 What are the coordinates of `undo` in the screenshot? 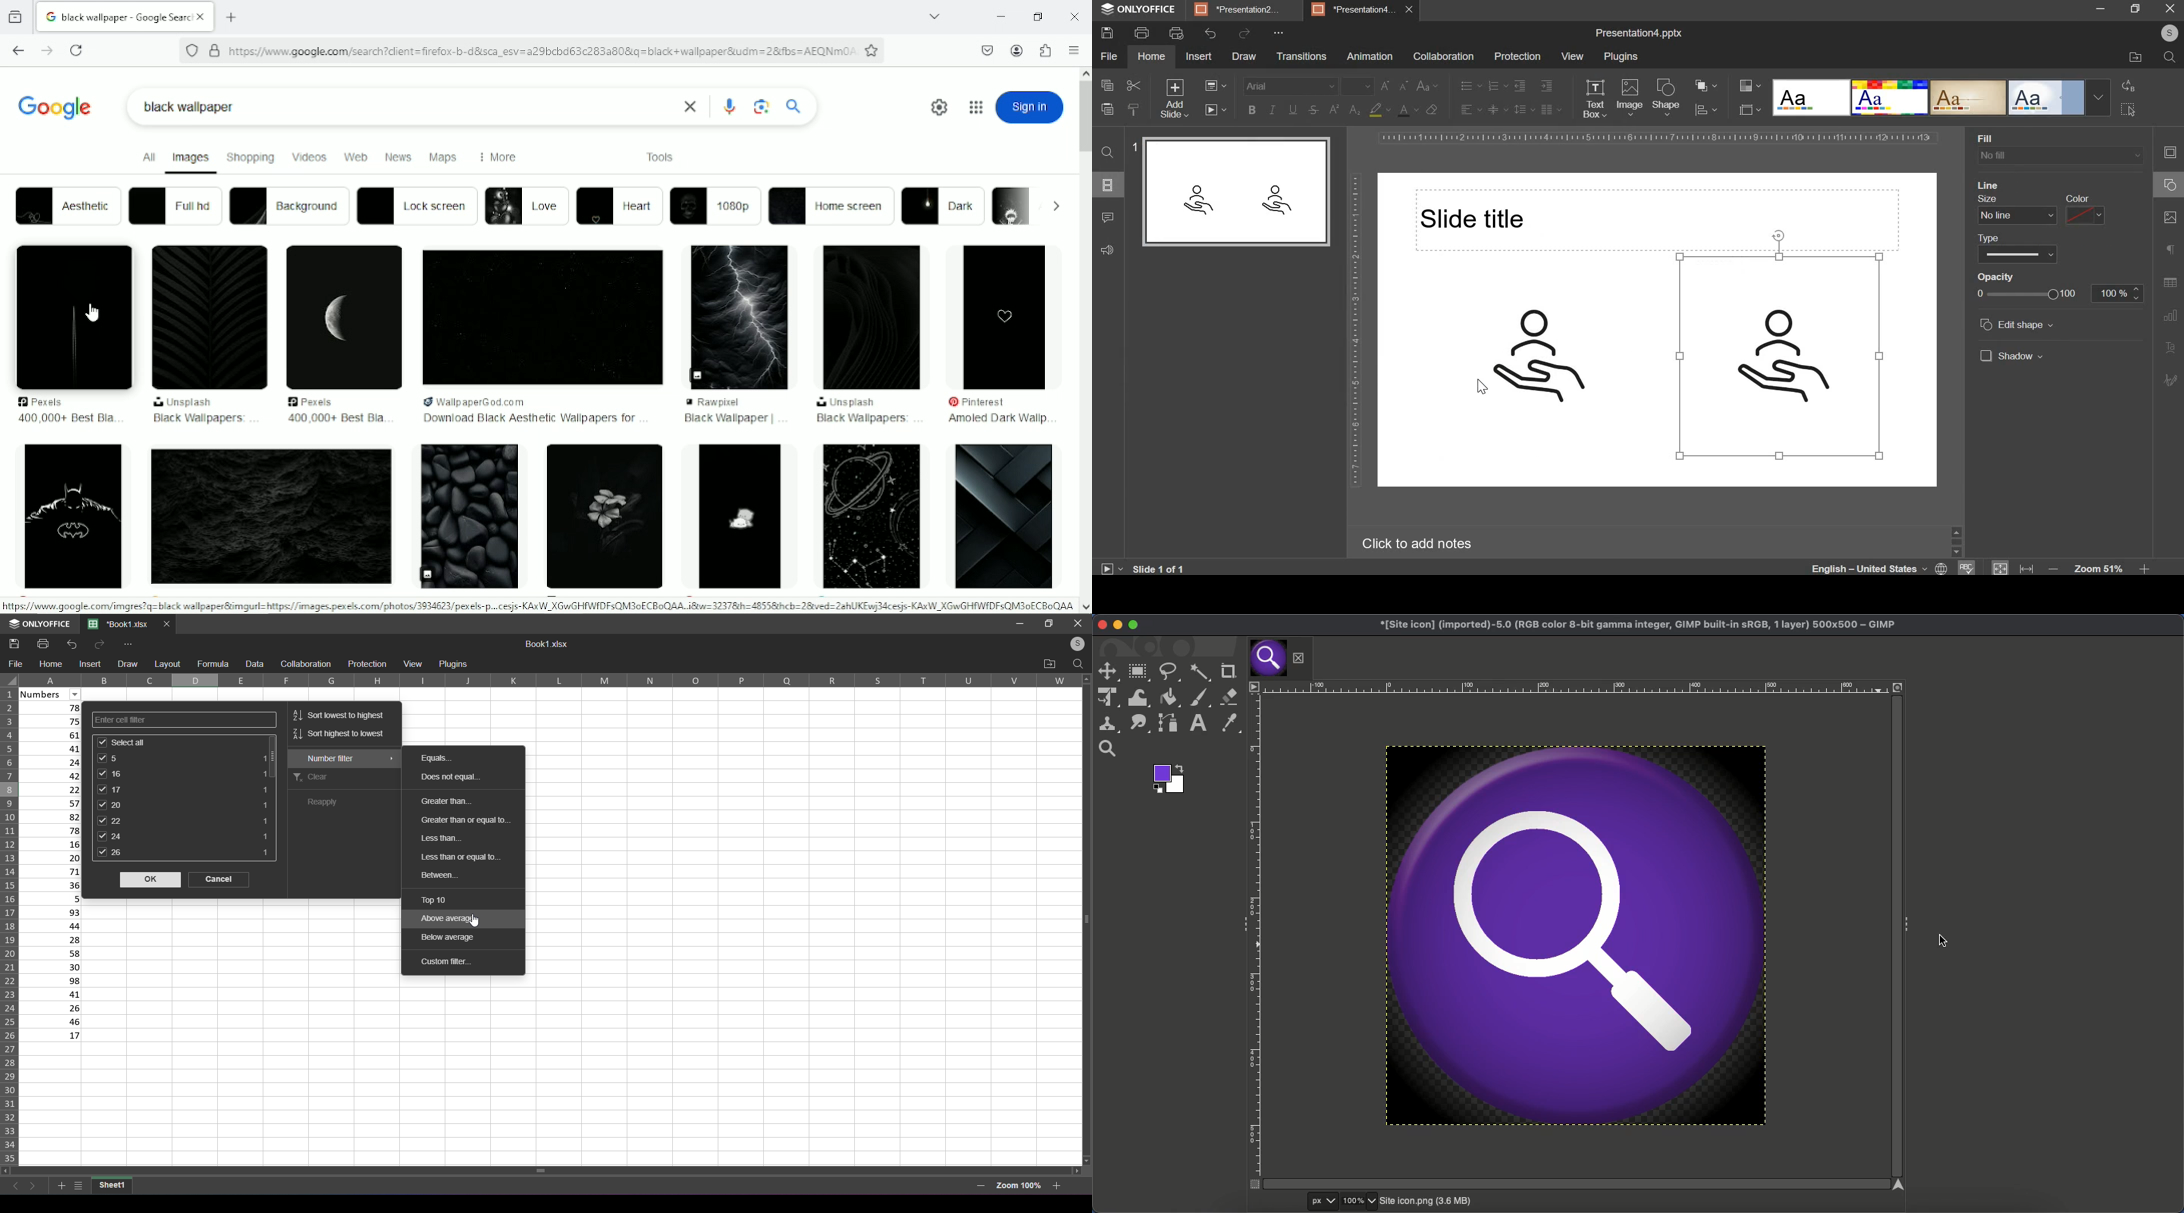 It's located at (74, 644).